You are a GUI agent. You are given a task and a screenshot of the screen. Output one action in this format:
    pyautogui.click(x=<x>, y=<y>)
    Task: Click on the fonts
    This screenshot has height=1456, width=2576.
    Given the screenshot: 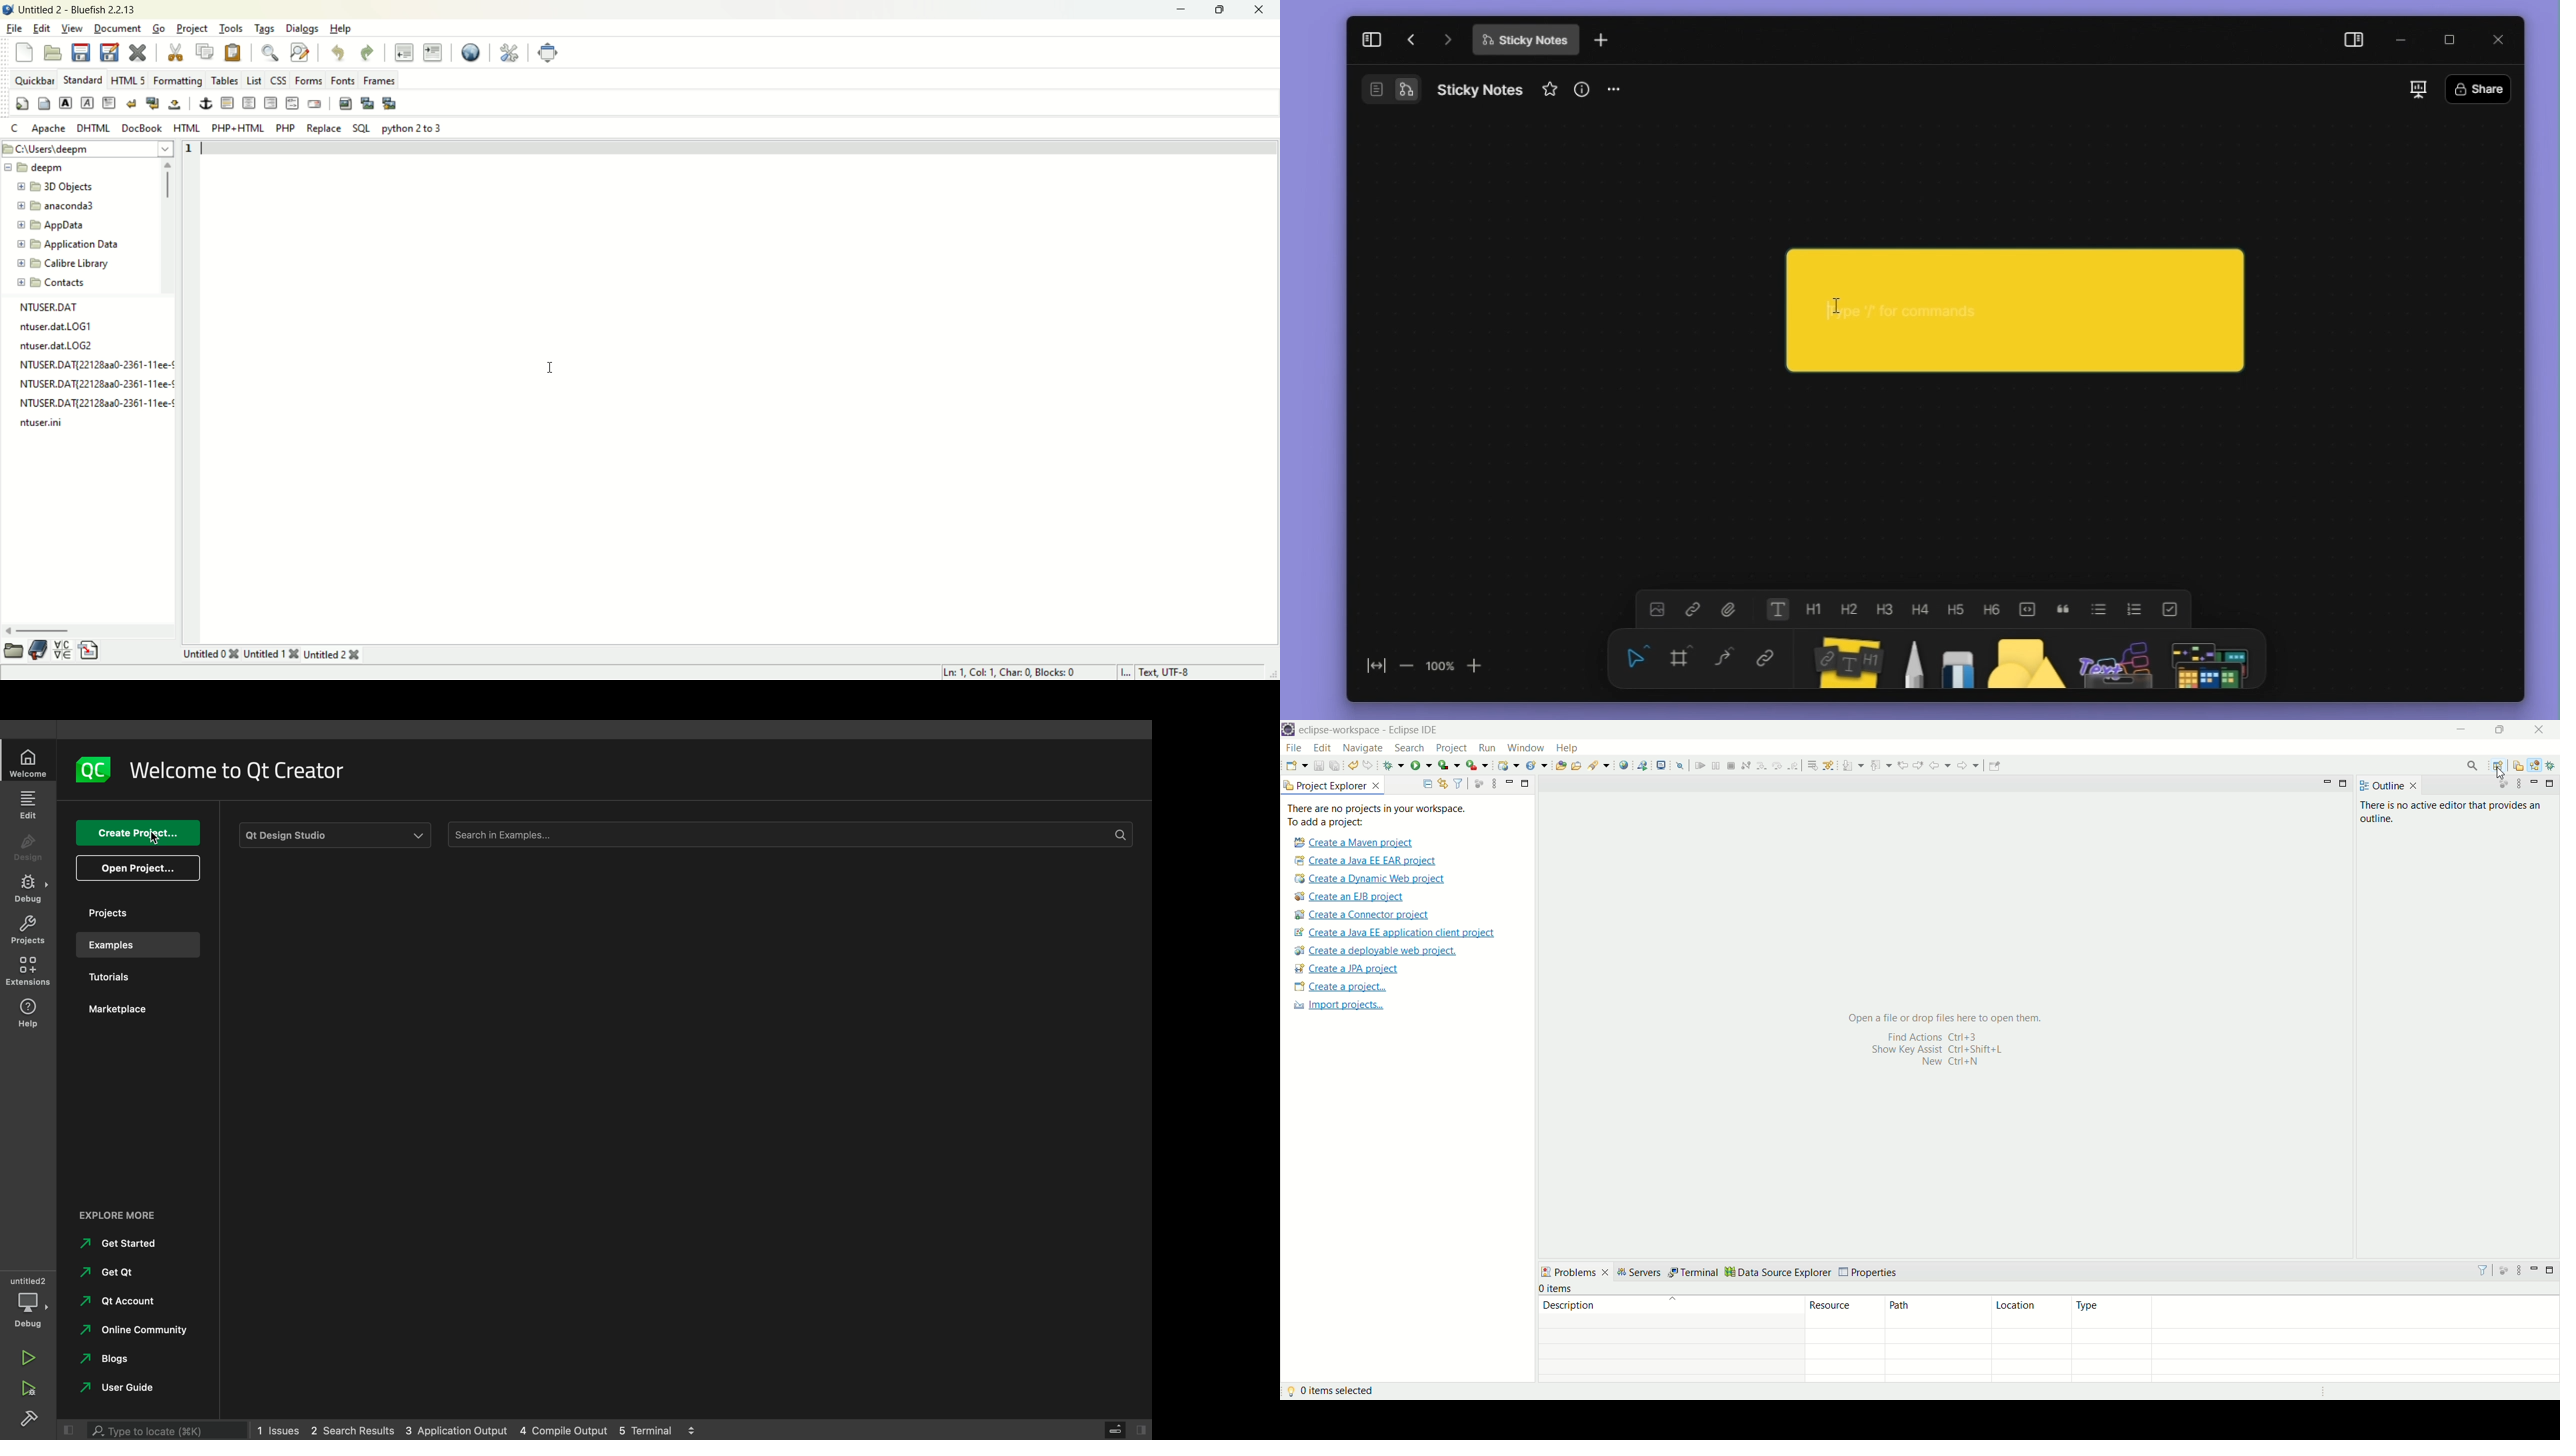 What is the action you would take?
    pyautogui.click(x=344, y=79)
    